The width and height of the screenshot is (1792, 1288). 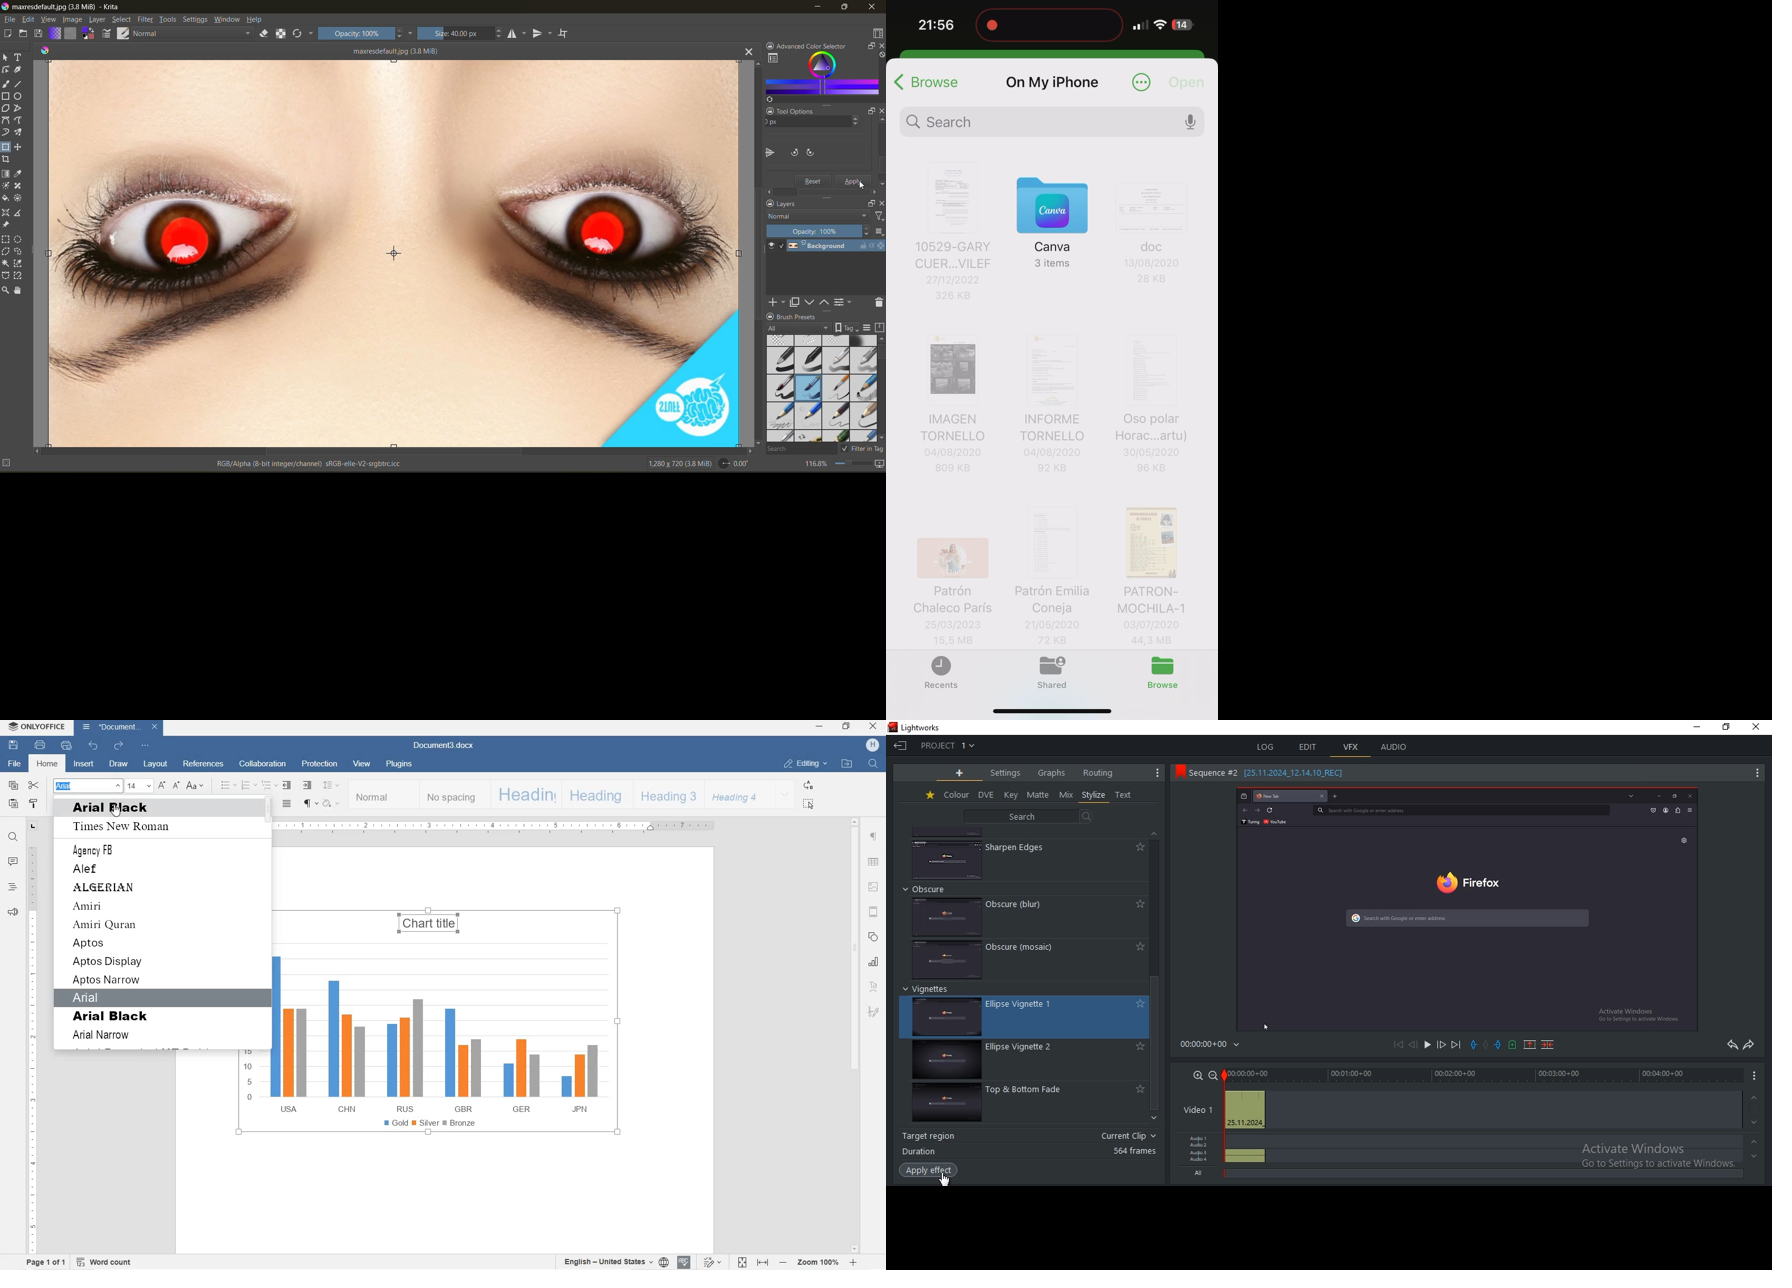 What do you see at coordinates (873, 886) in the screenshot?
I see `IMAGE SETTINGS` at bounding box center [873, 886].